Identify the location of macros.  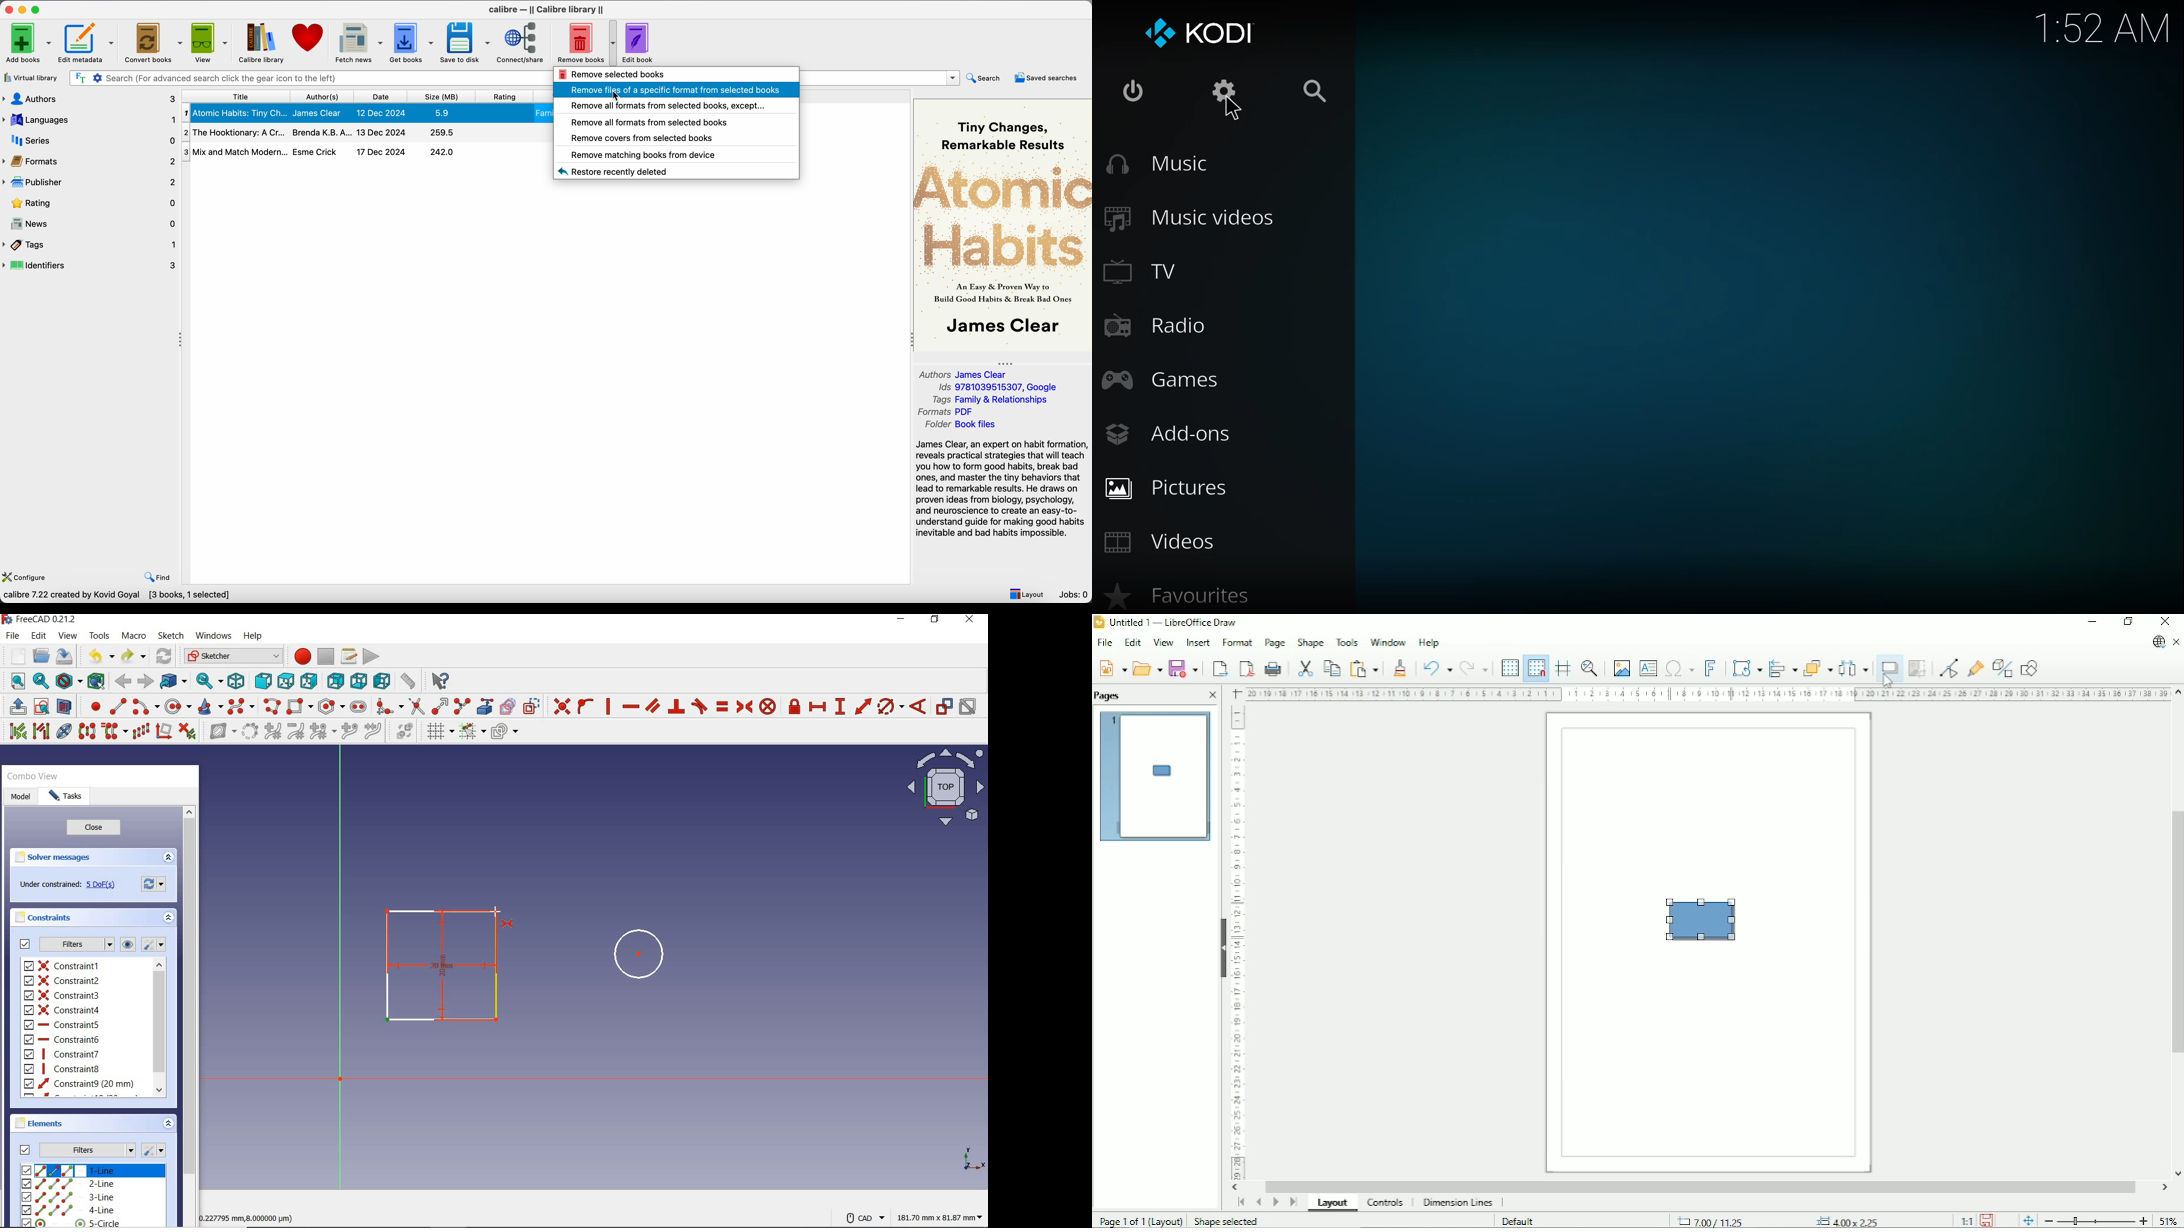
(350, 656).